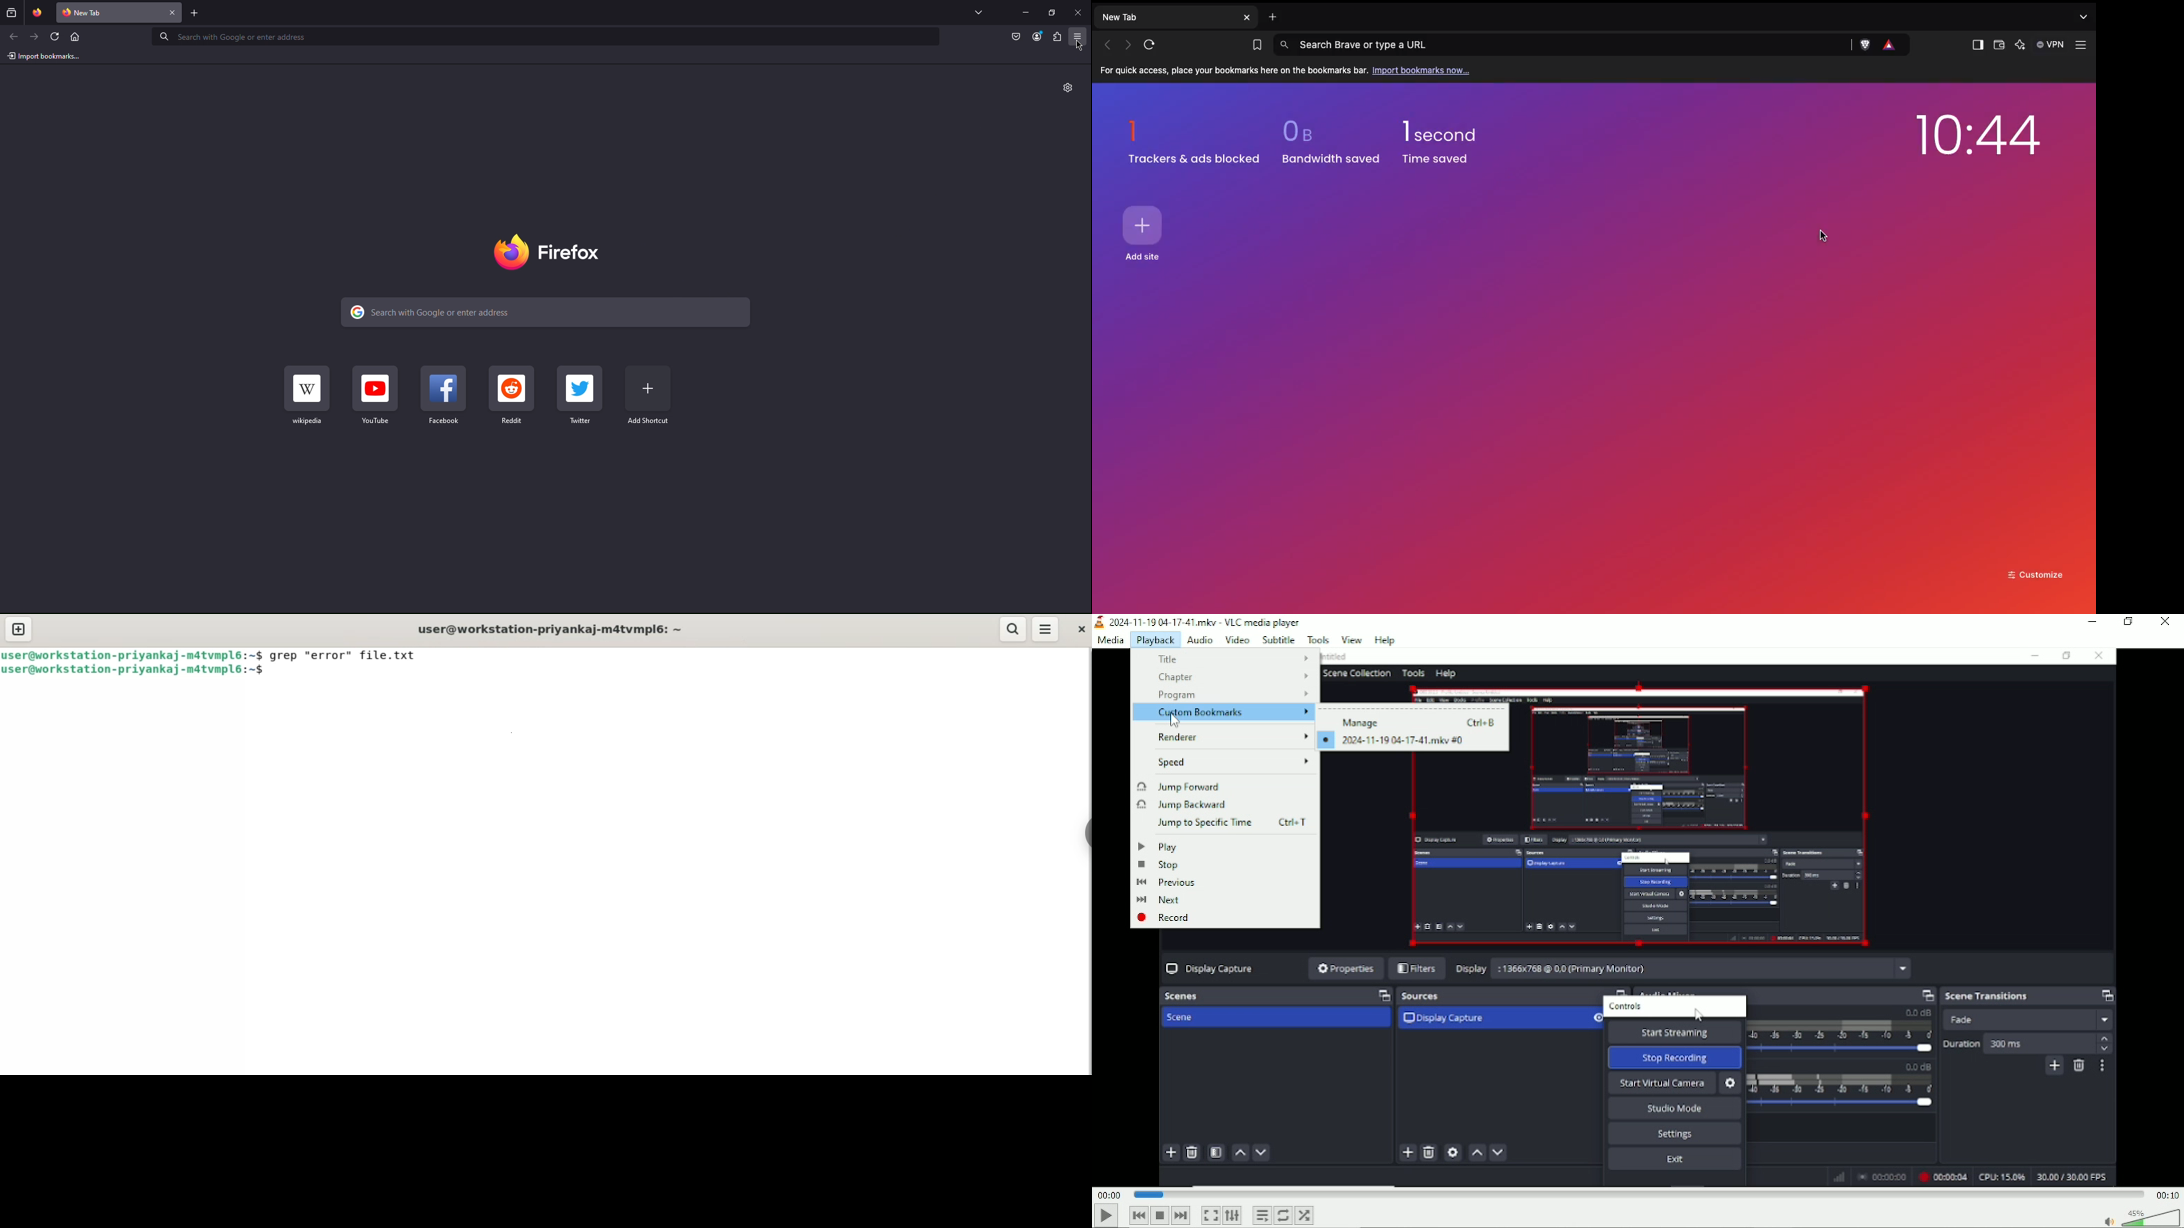  What do you see at coordinates (2084, 45) in the screenshot?
I see `Customize and control Brave` at bounding box center [2084, 45].